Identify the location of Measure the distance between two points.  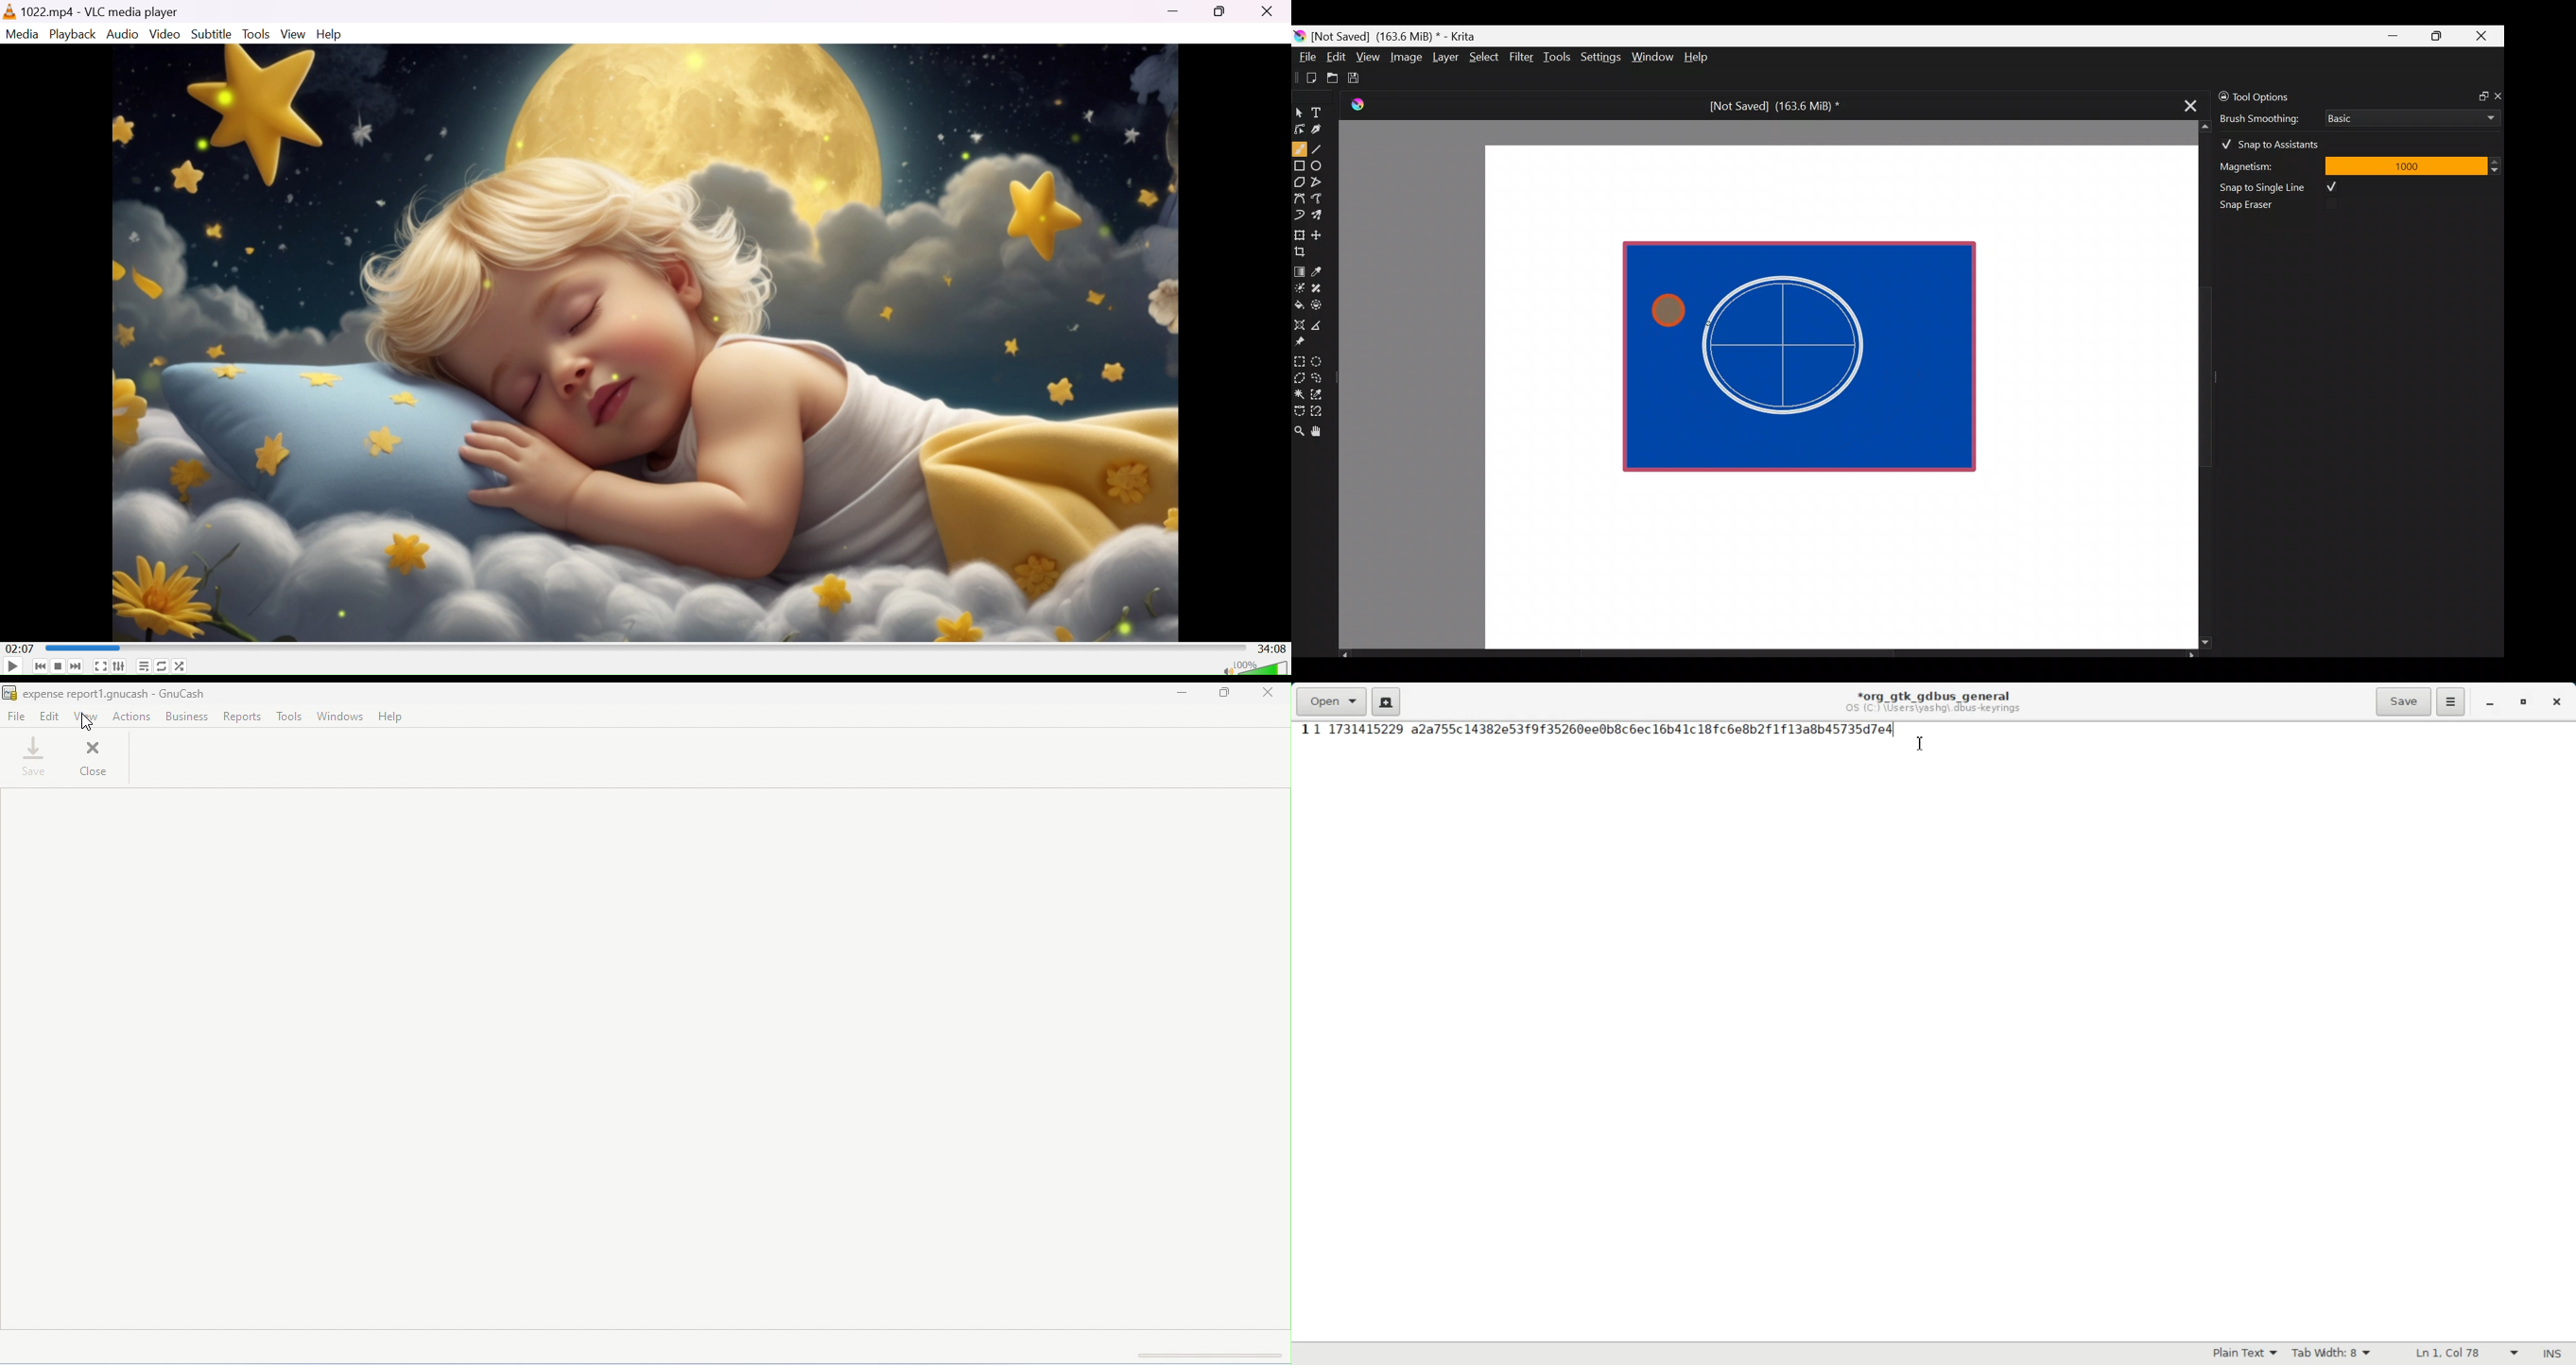
(1320, 321).